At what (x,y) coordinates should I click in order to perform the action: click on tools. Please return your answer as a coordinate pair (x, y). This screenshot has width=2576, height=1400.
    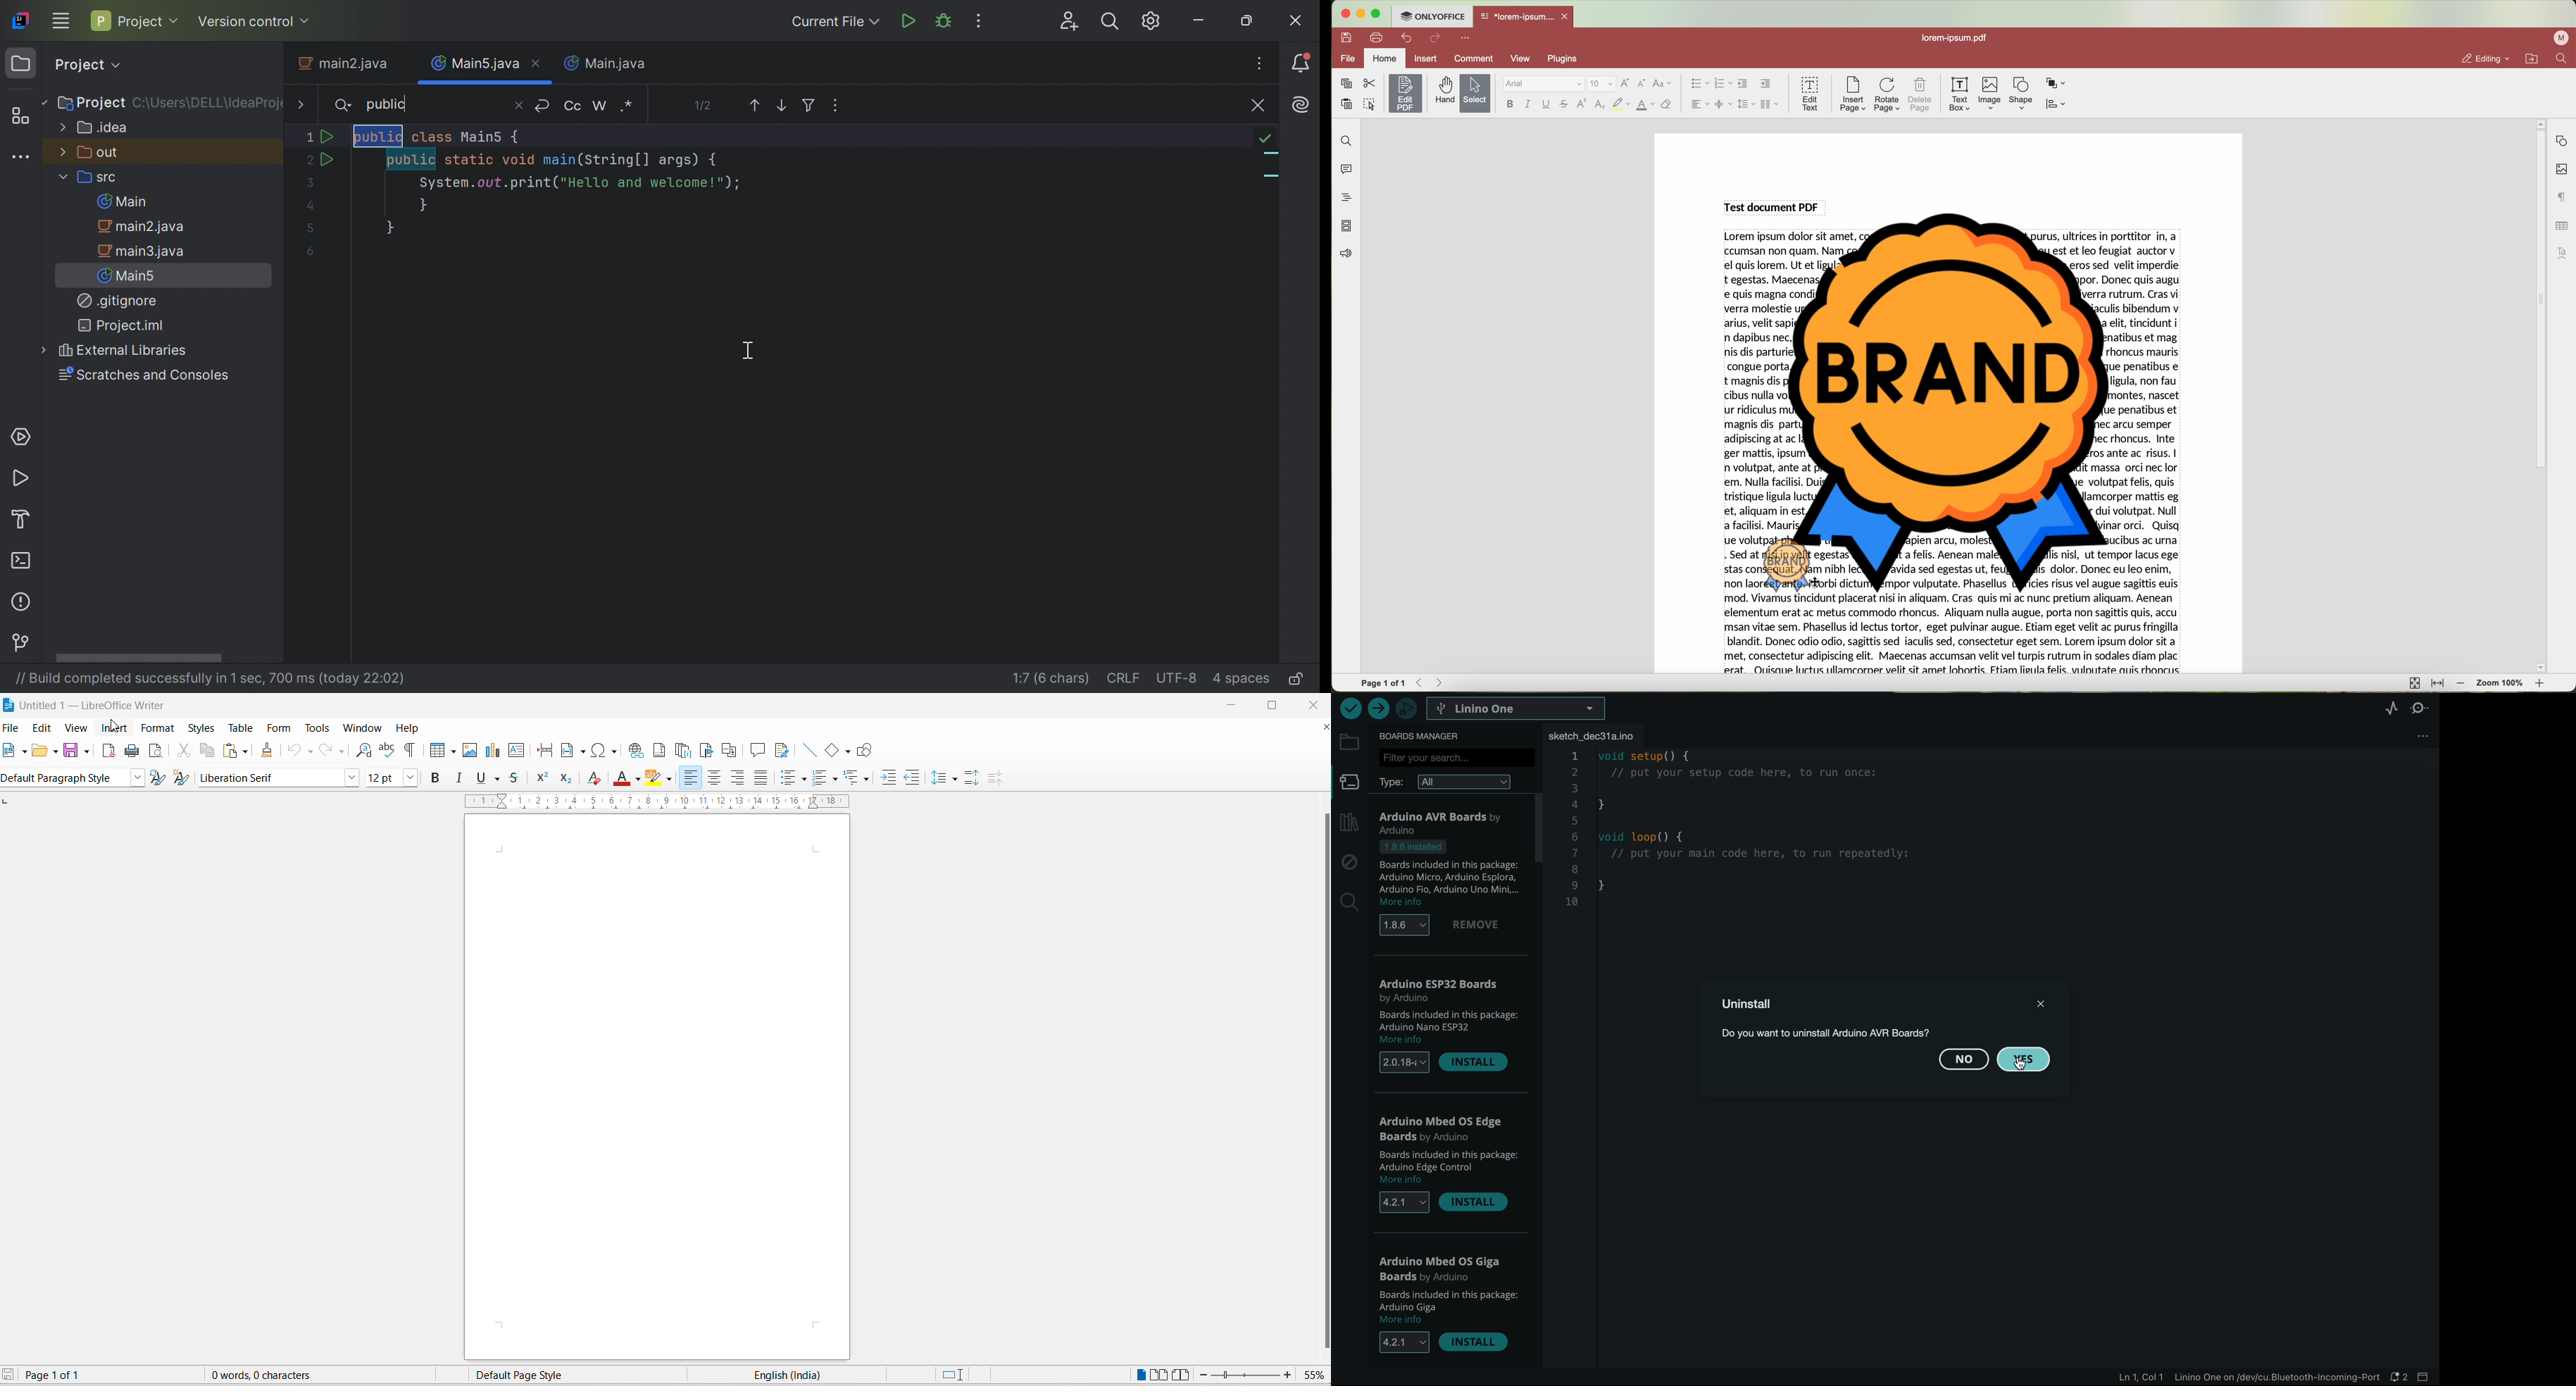
    Looking at the image, I should click on (317, 728).